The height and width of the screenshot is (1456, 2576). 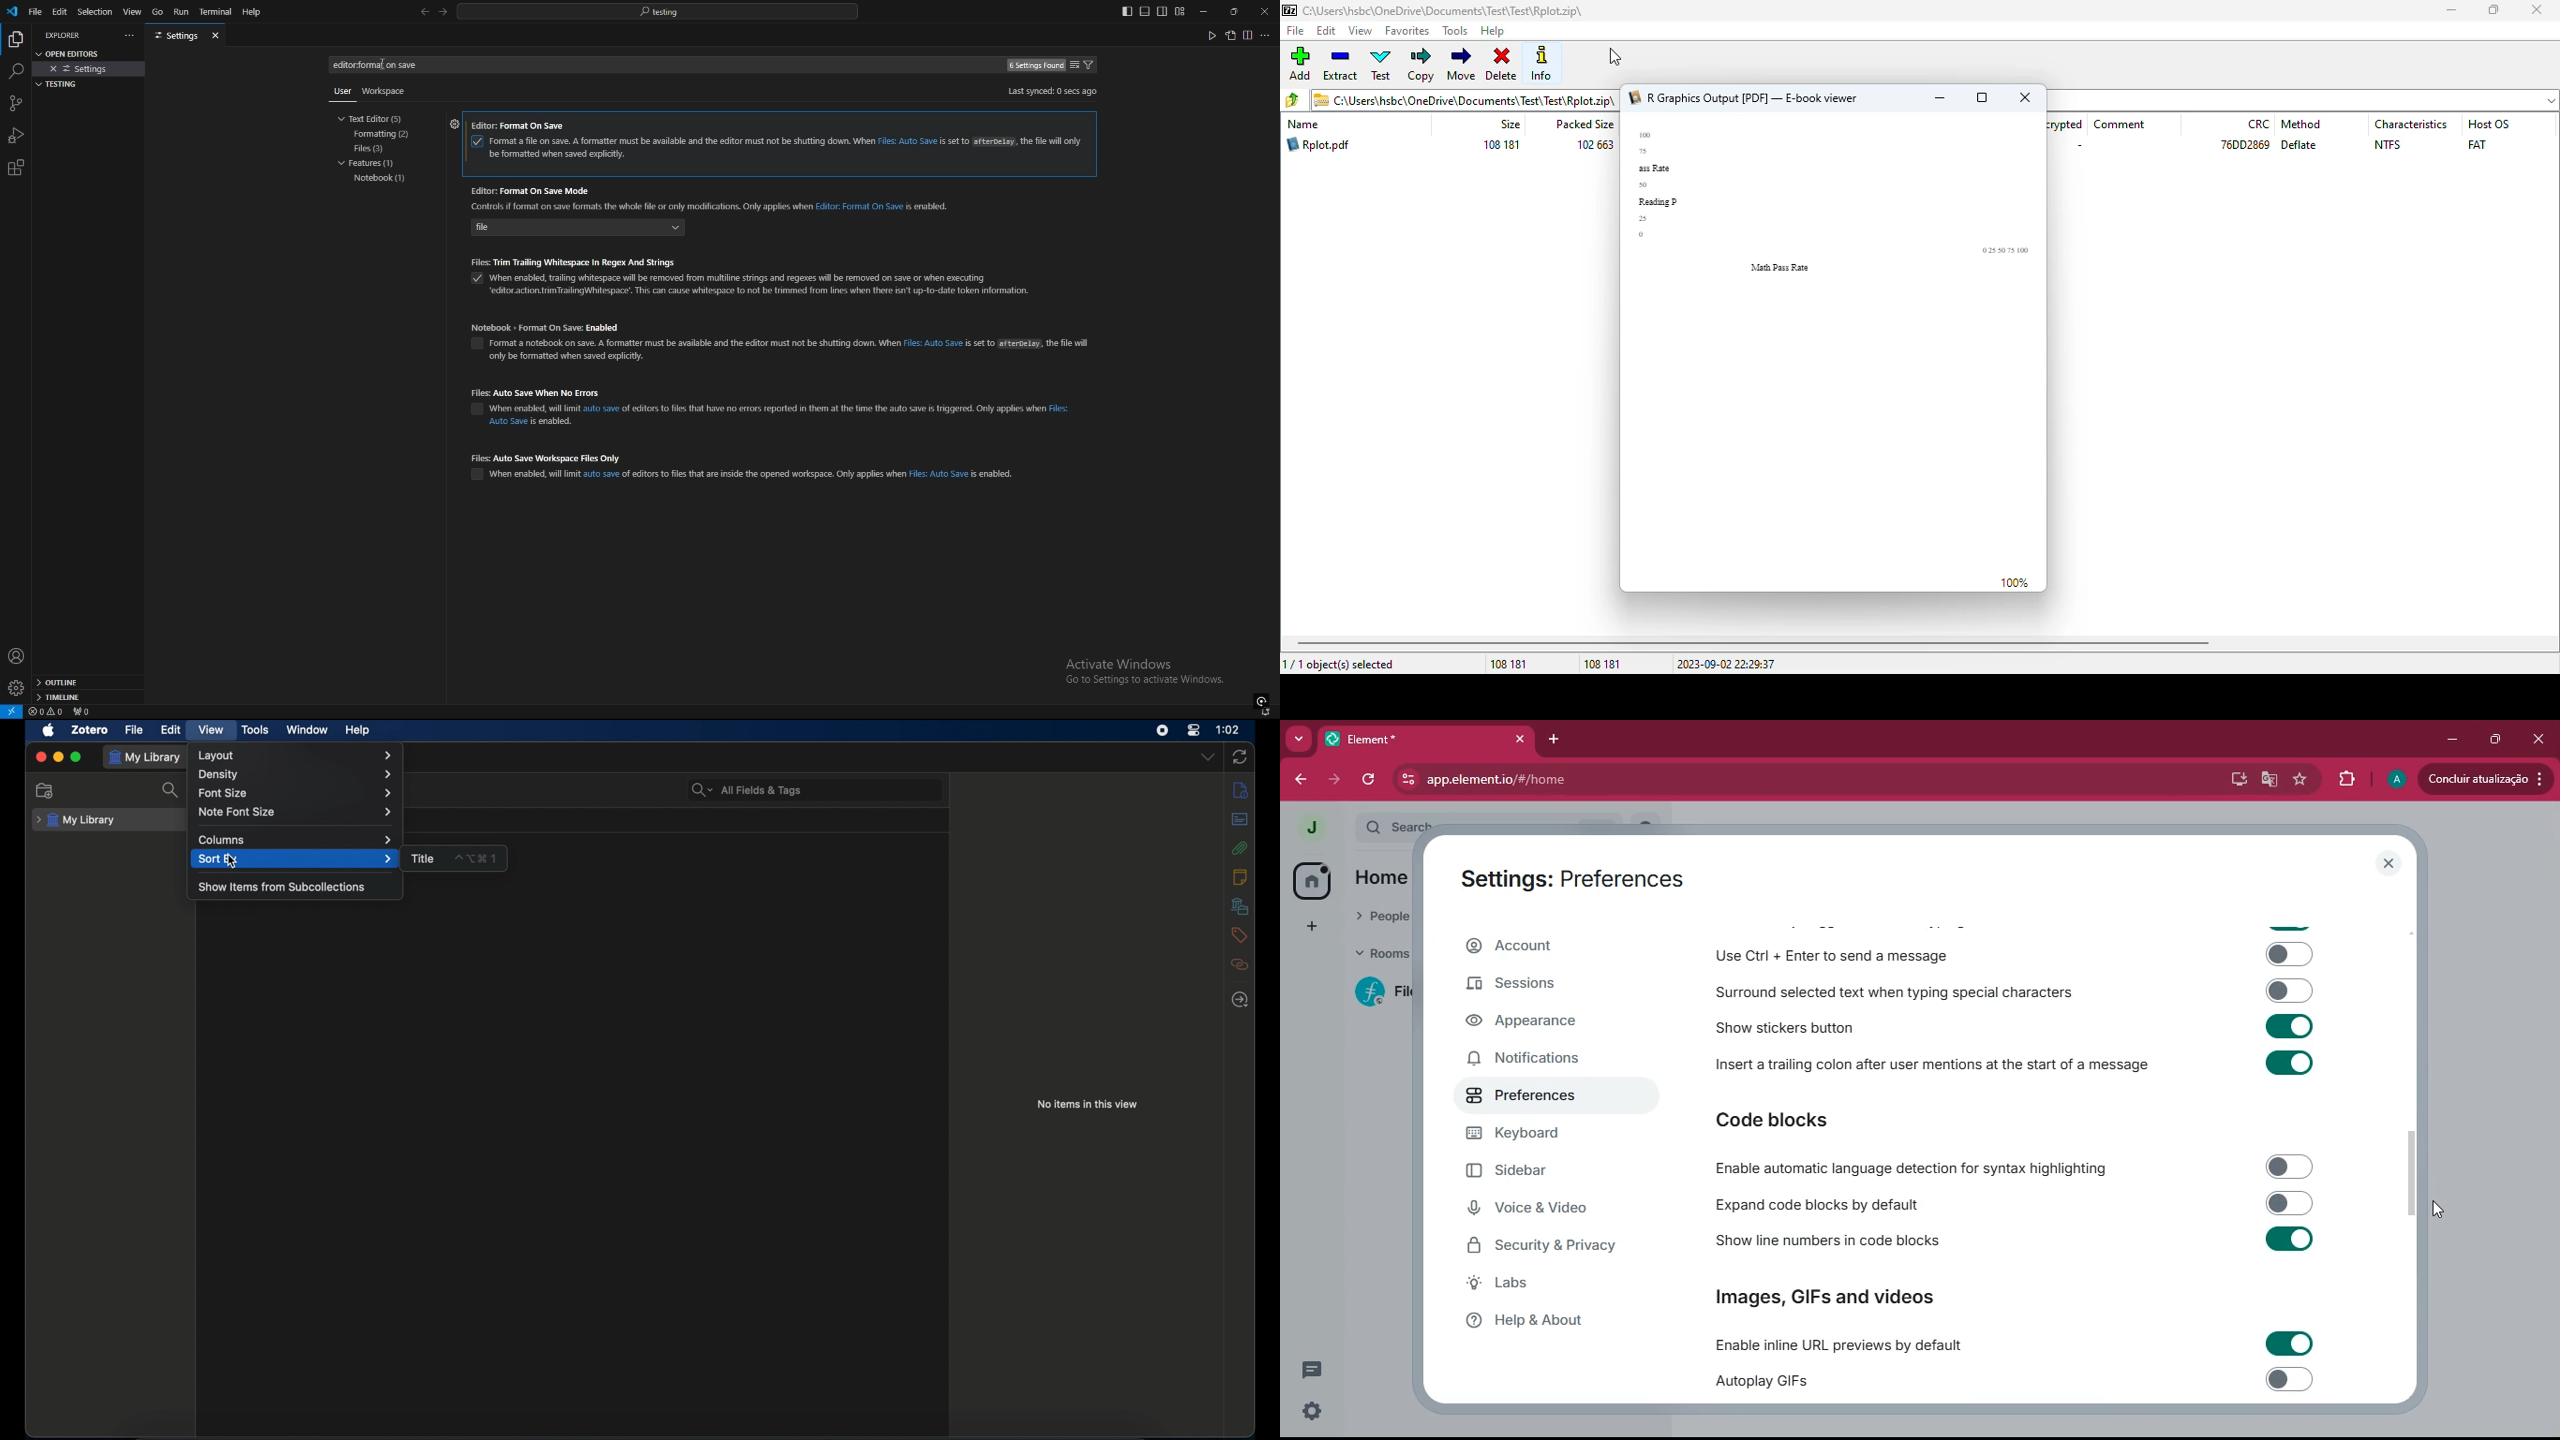 I want to click on close, so click(x=2538, y=740).